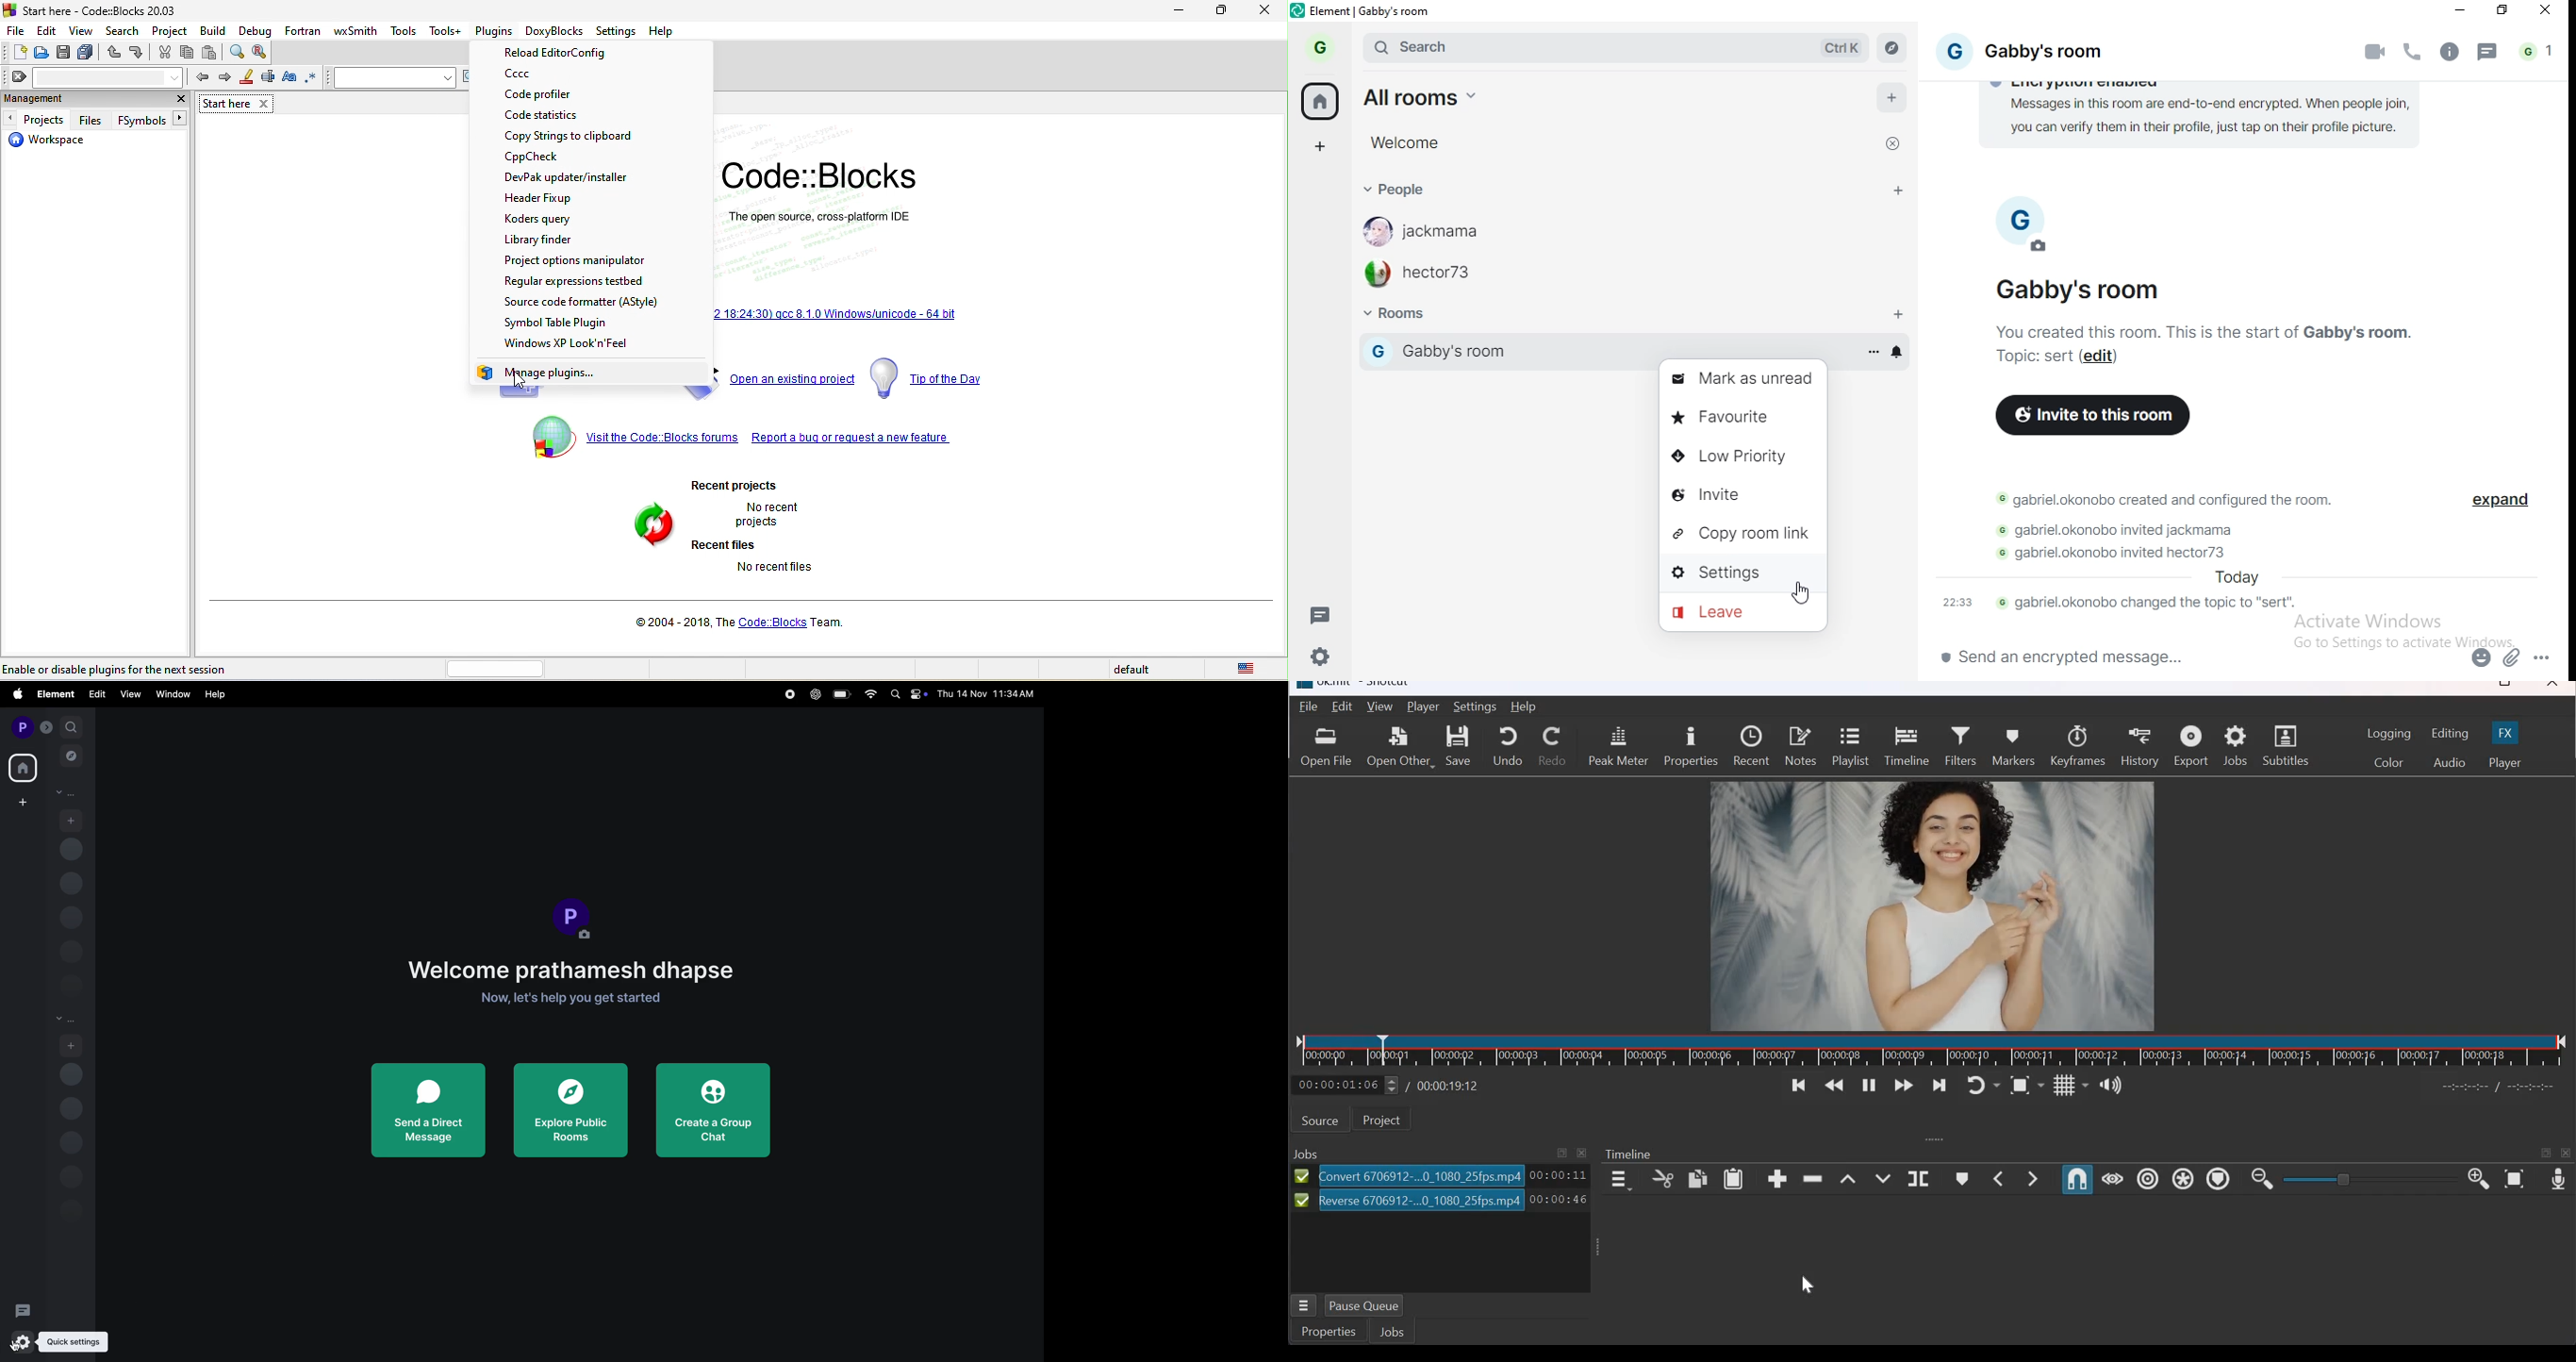 The width and height of the screenshot is (2576, 1372). Describe the element at coordinates (1664, 1179) in the screenshot. I see `cut` at that location.